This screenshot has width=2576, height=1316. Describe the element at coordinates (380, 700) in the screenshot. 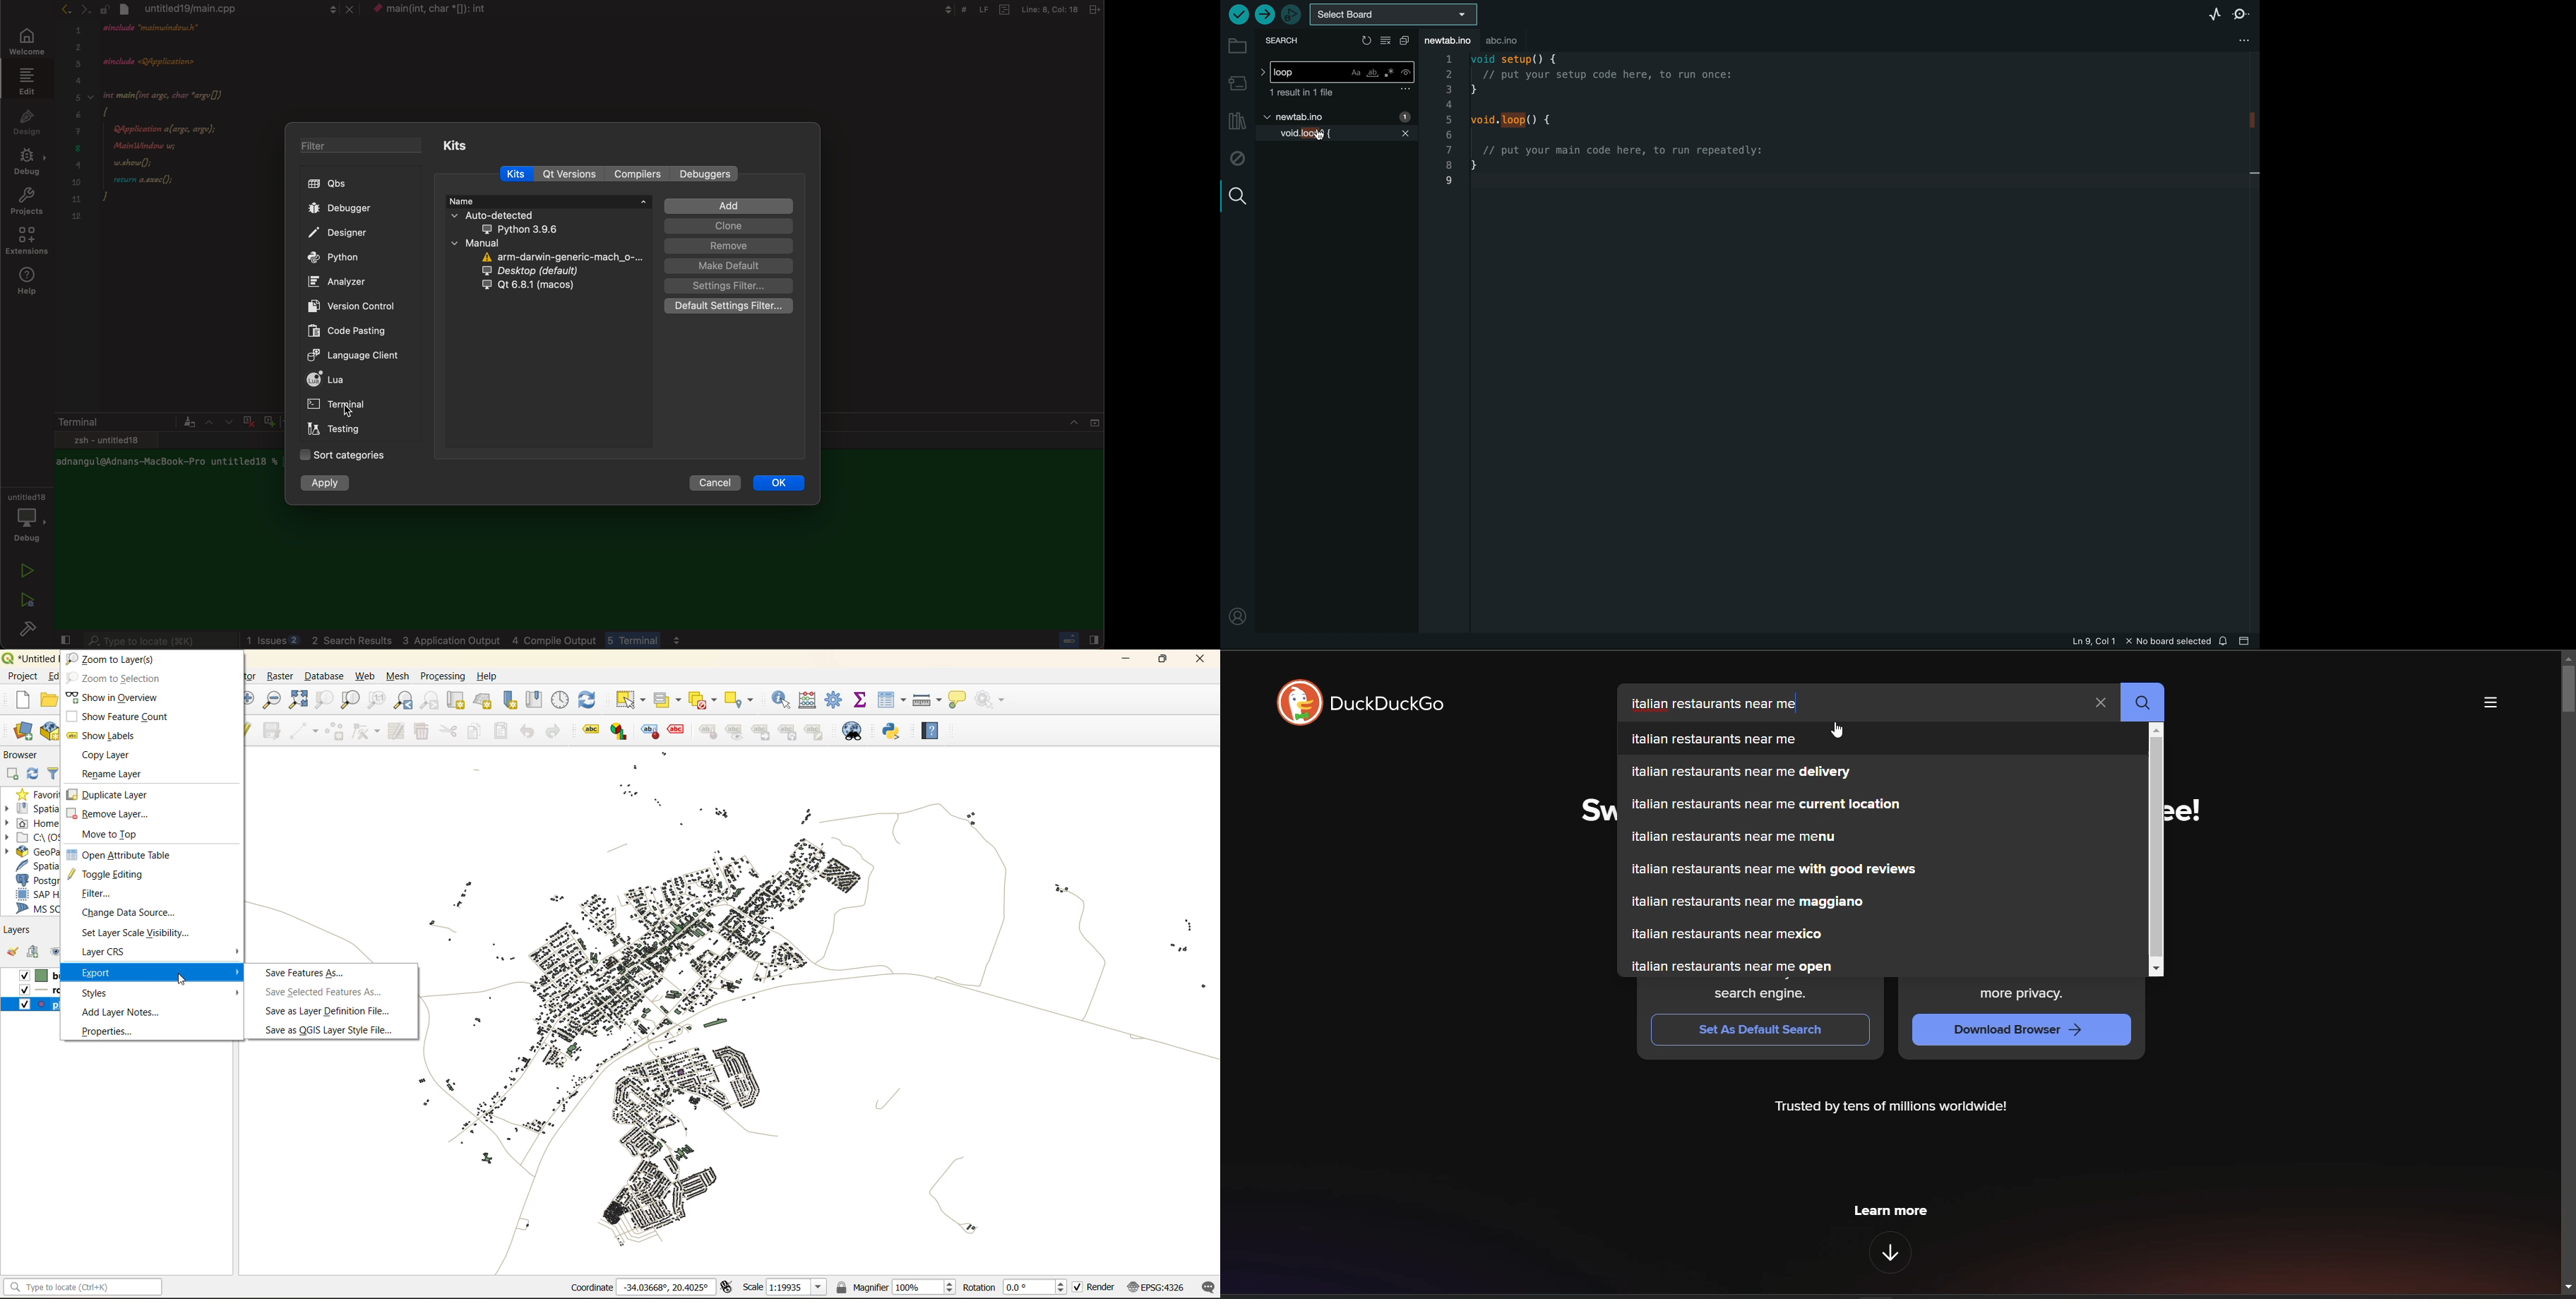

I see `zoom native` at that location.